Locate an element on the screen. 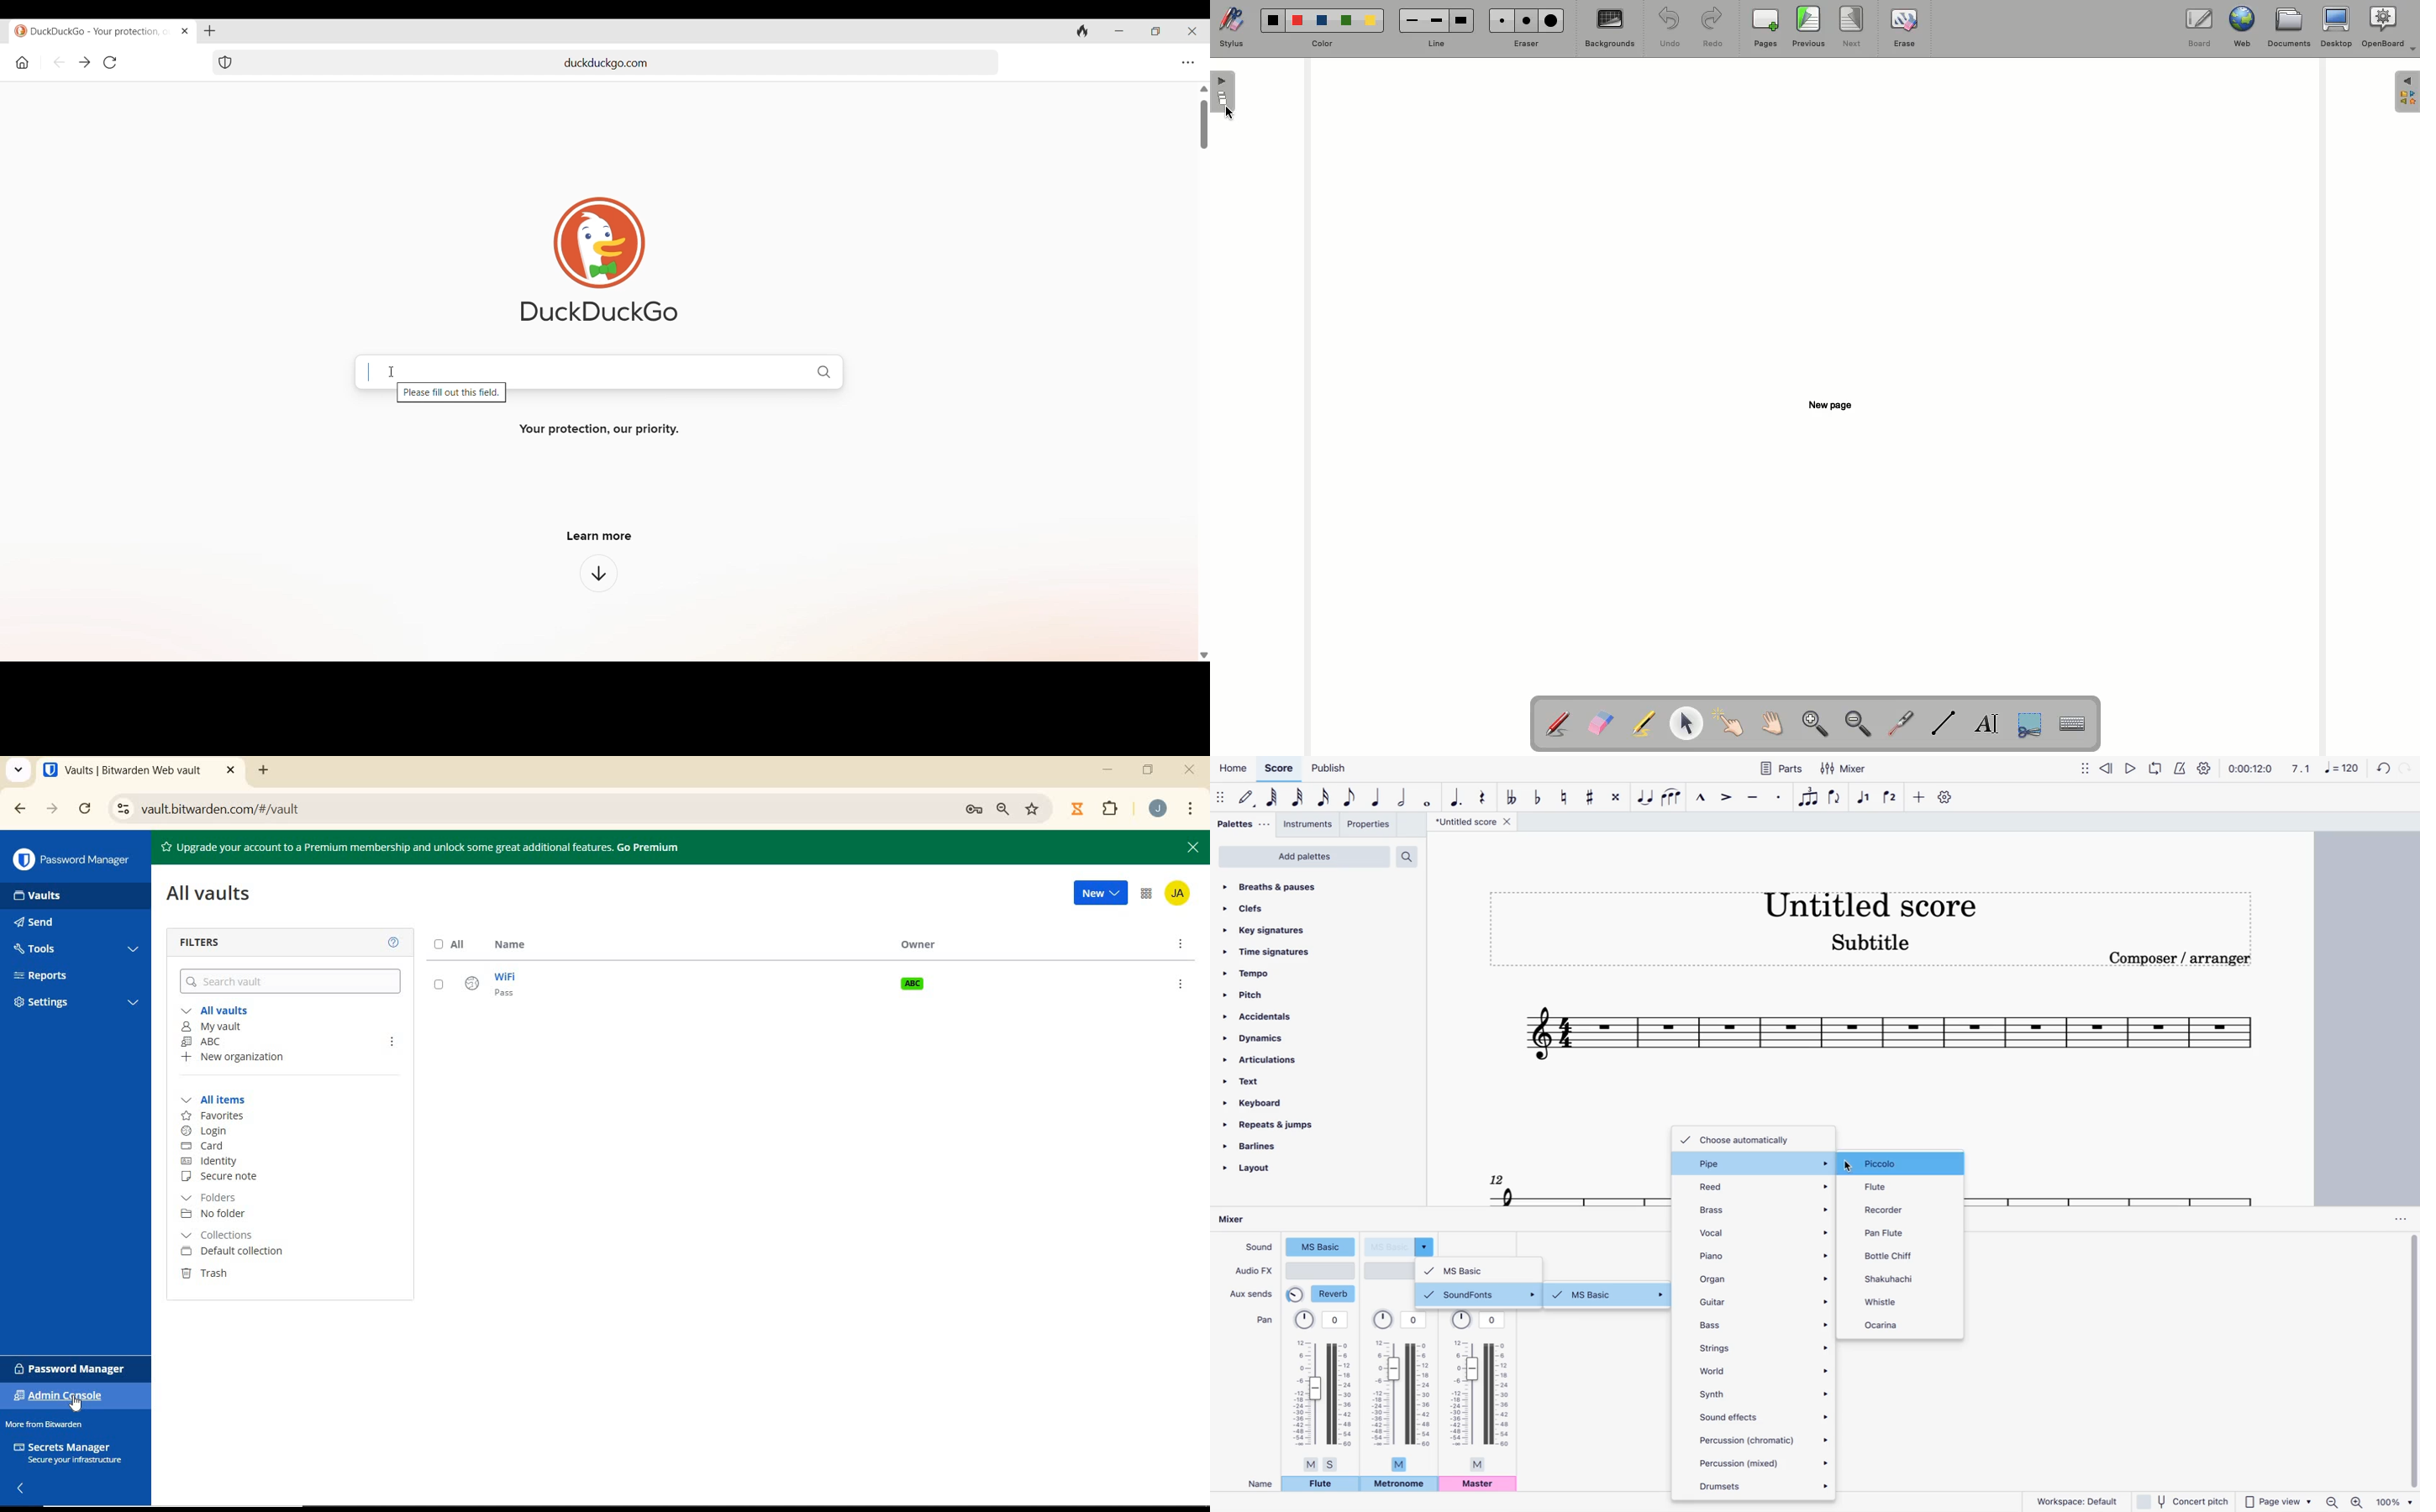 This screenshot has width=2436, height=1512. strings is located at coordinates (1762, 1345).